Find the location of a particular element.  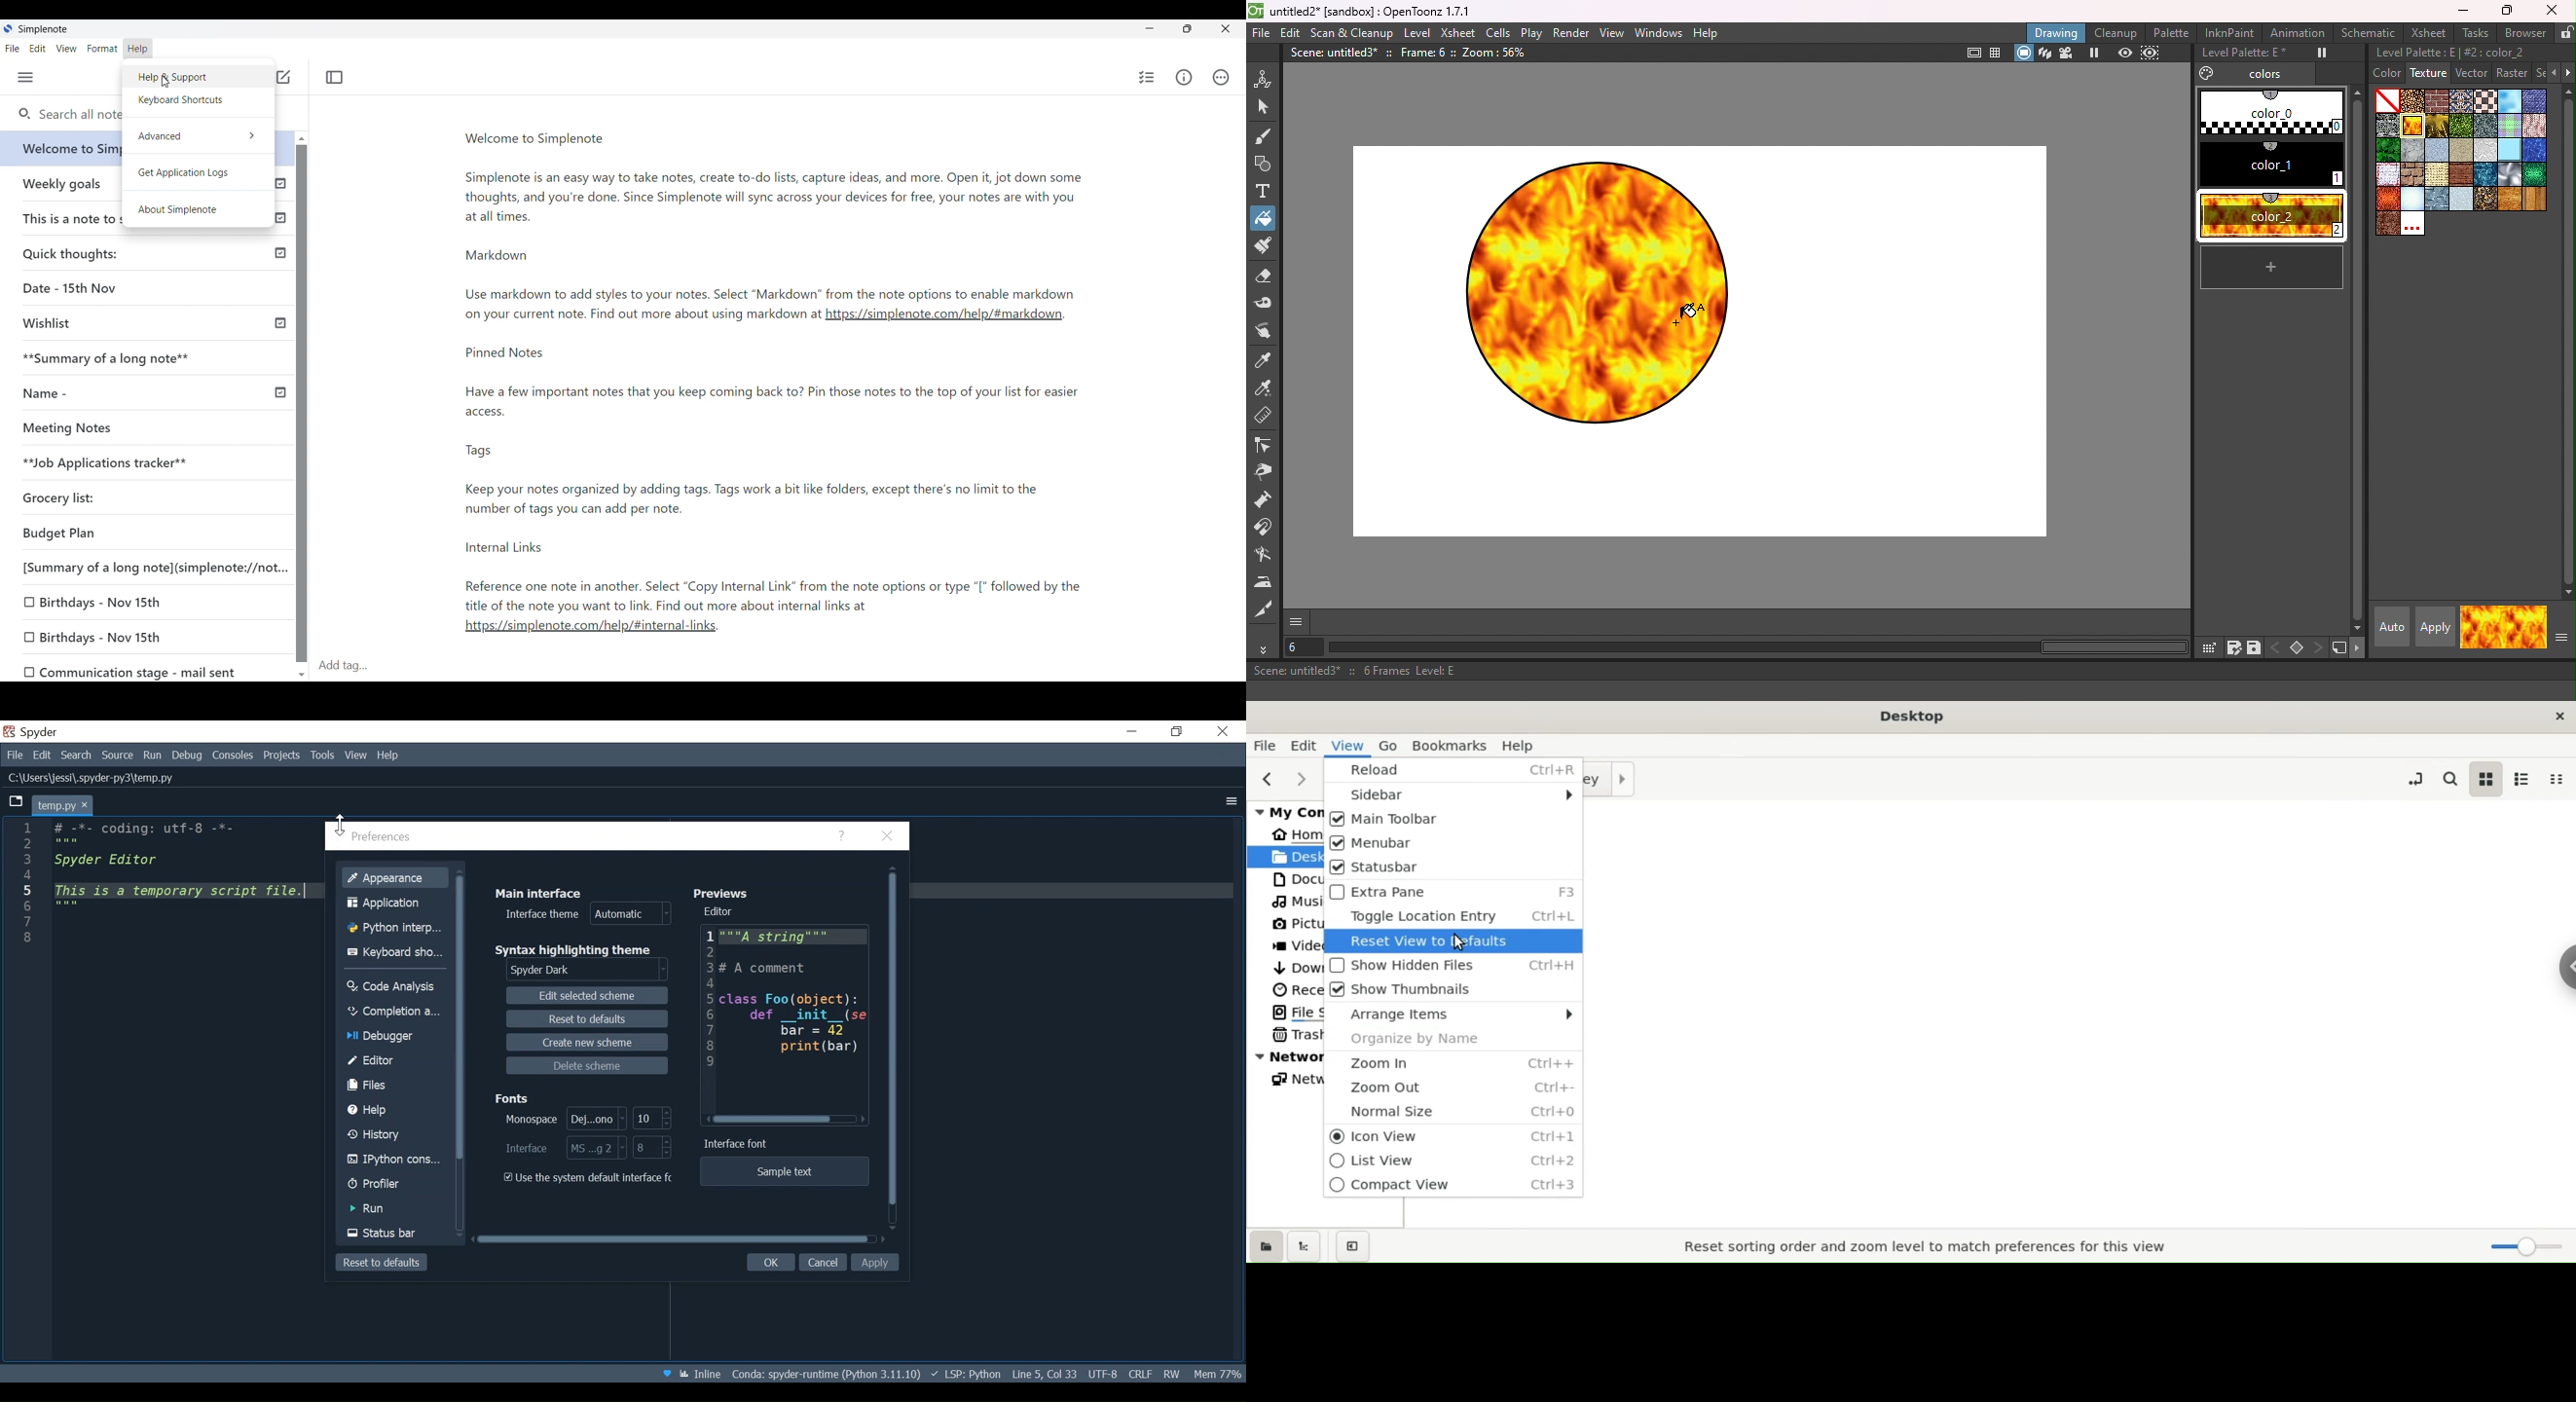

Adjust Interface Font Size is located at coordinates (653, 1148).